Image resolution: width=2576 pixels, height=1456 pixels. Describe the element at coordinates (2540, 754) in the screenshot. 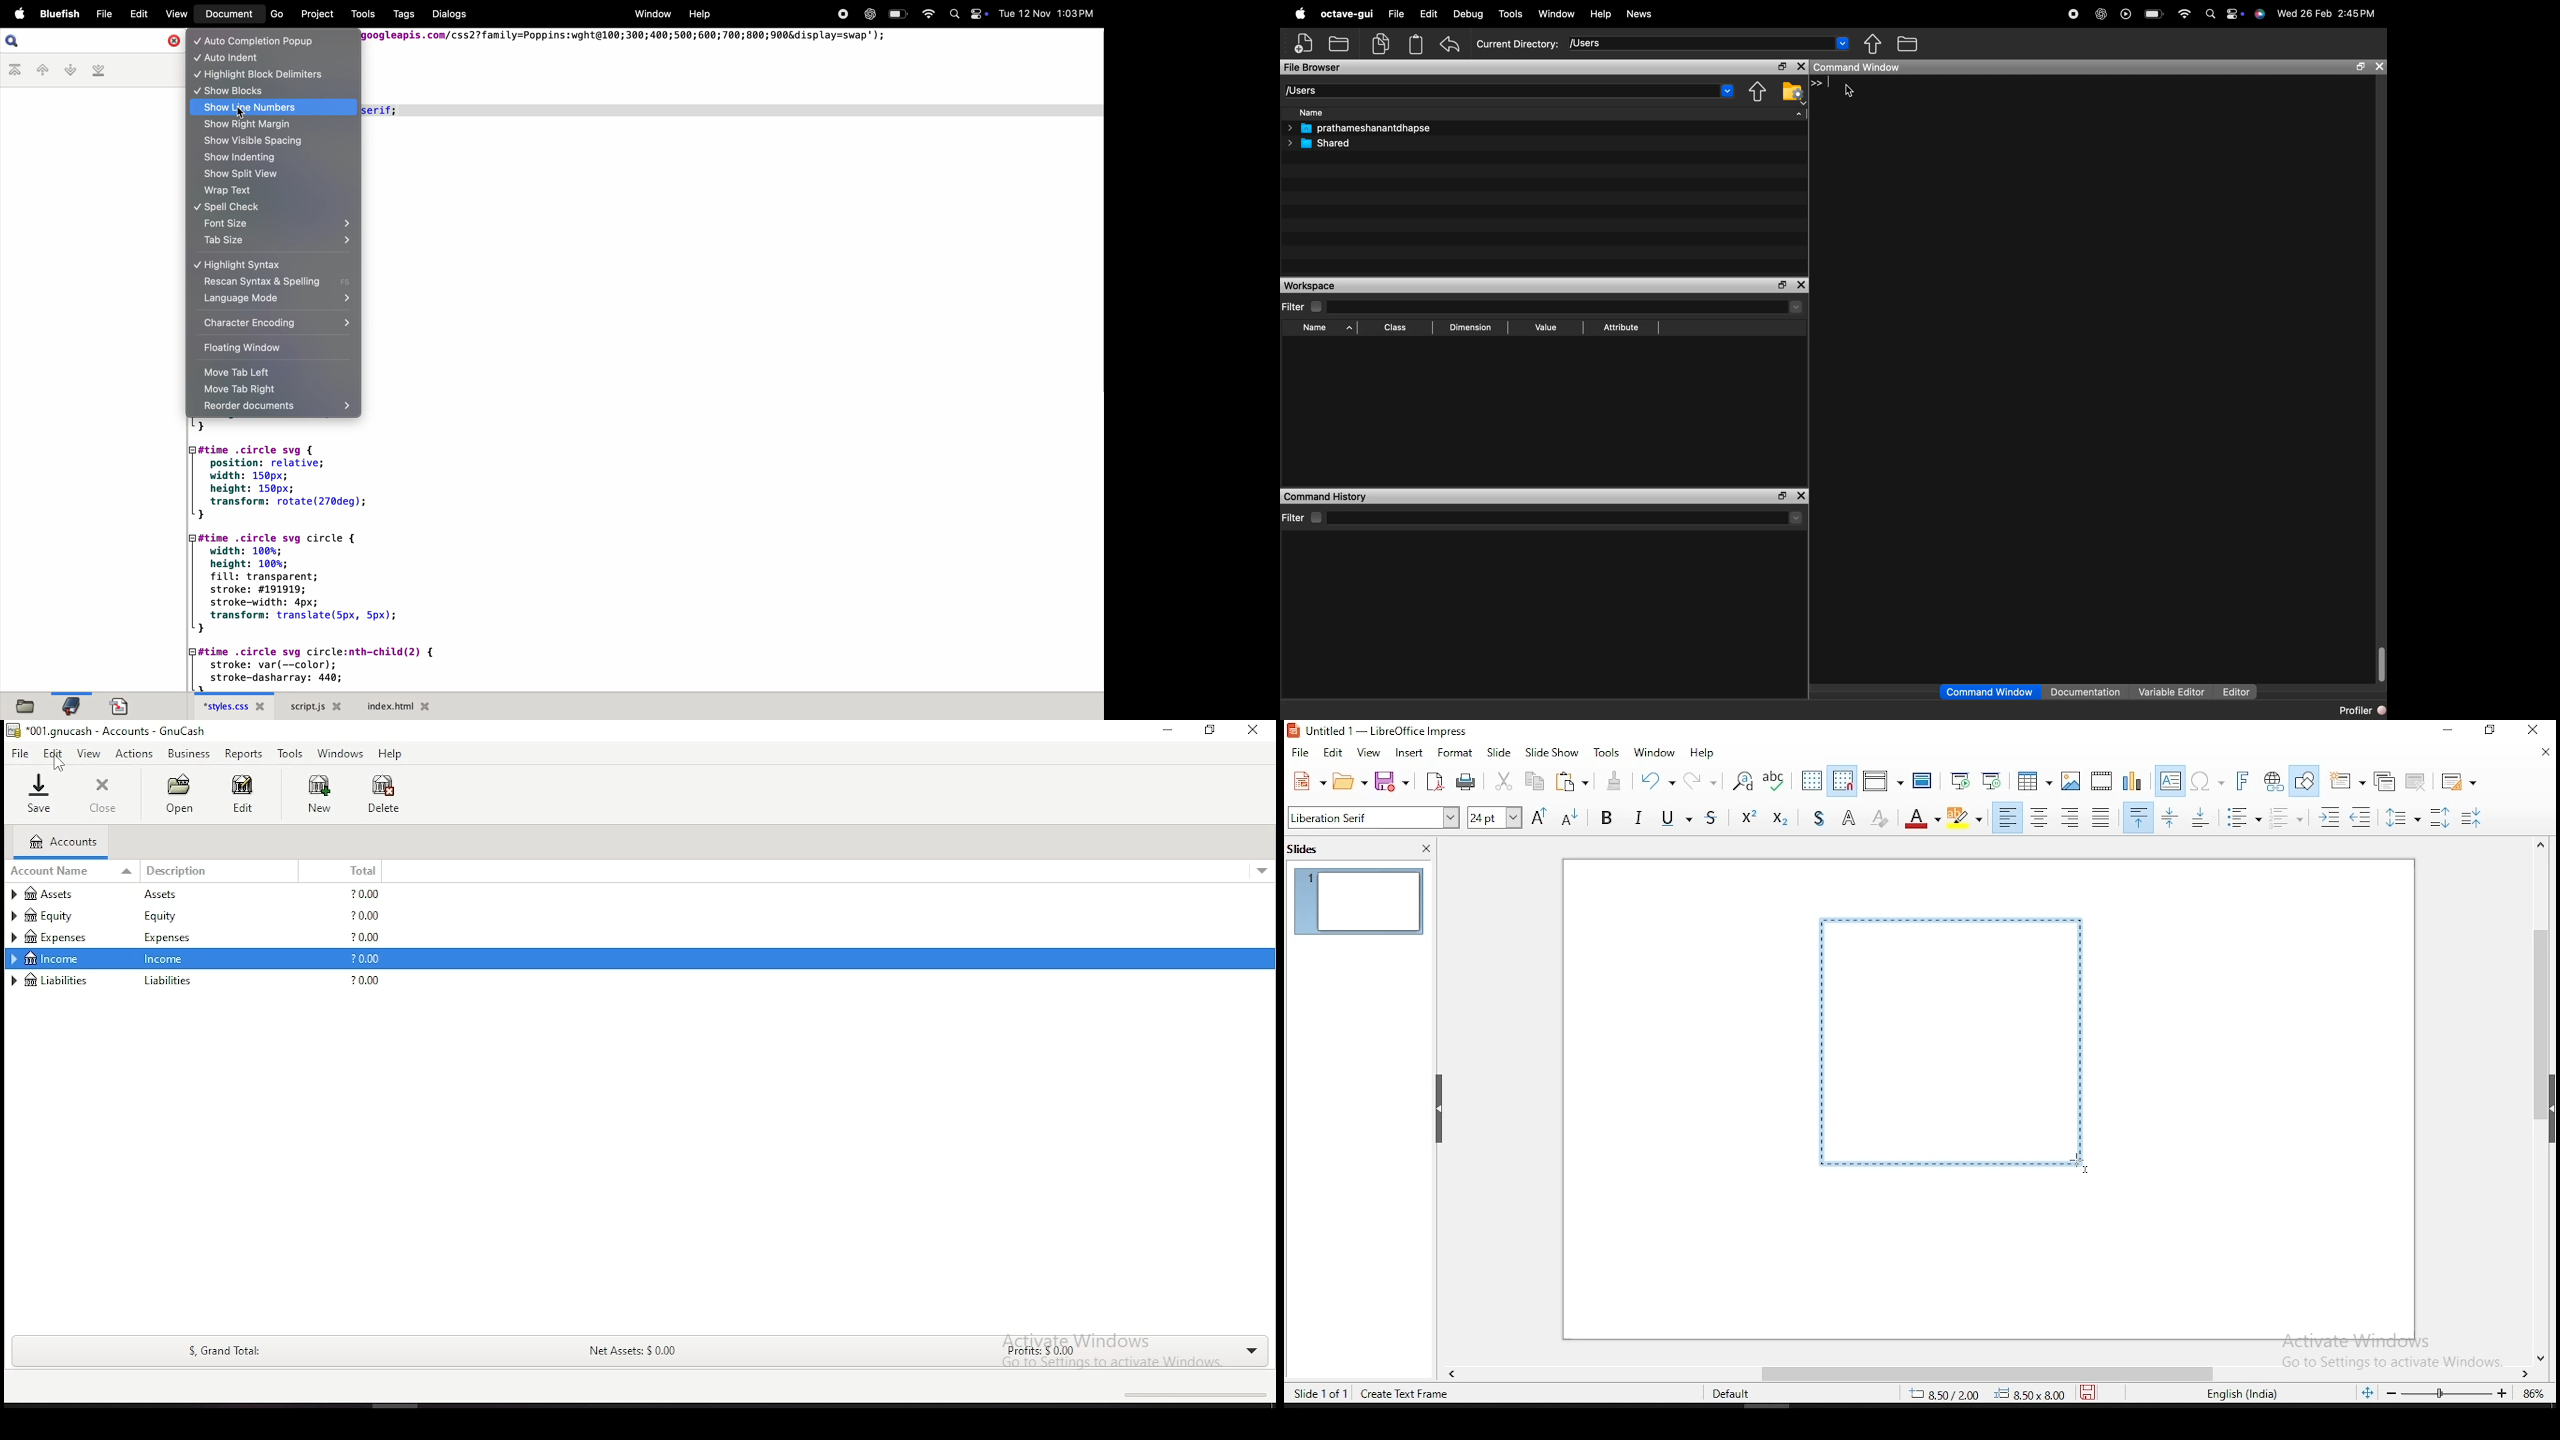

I see `close` at that location.